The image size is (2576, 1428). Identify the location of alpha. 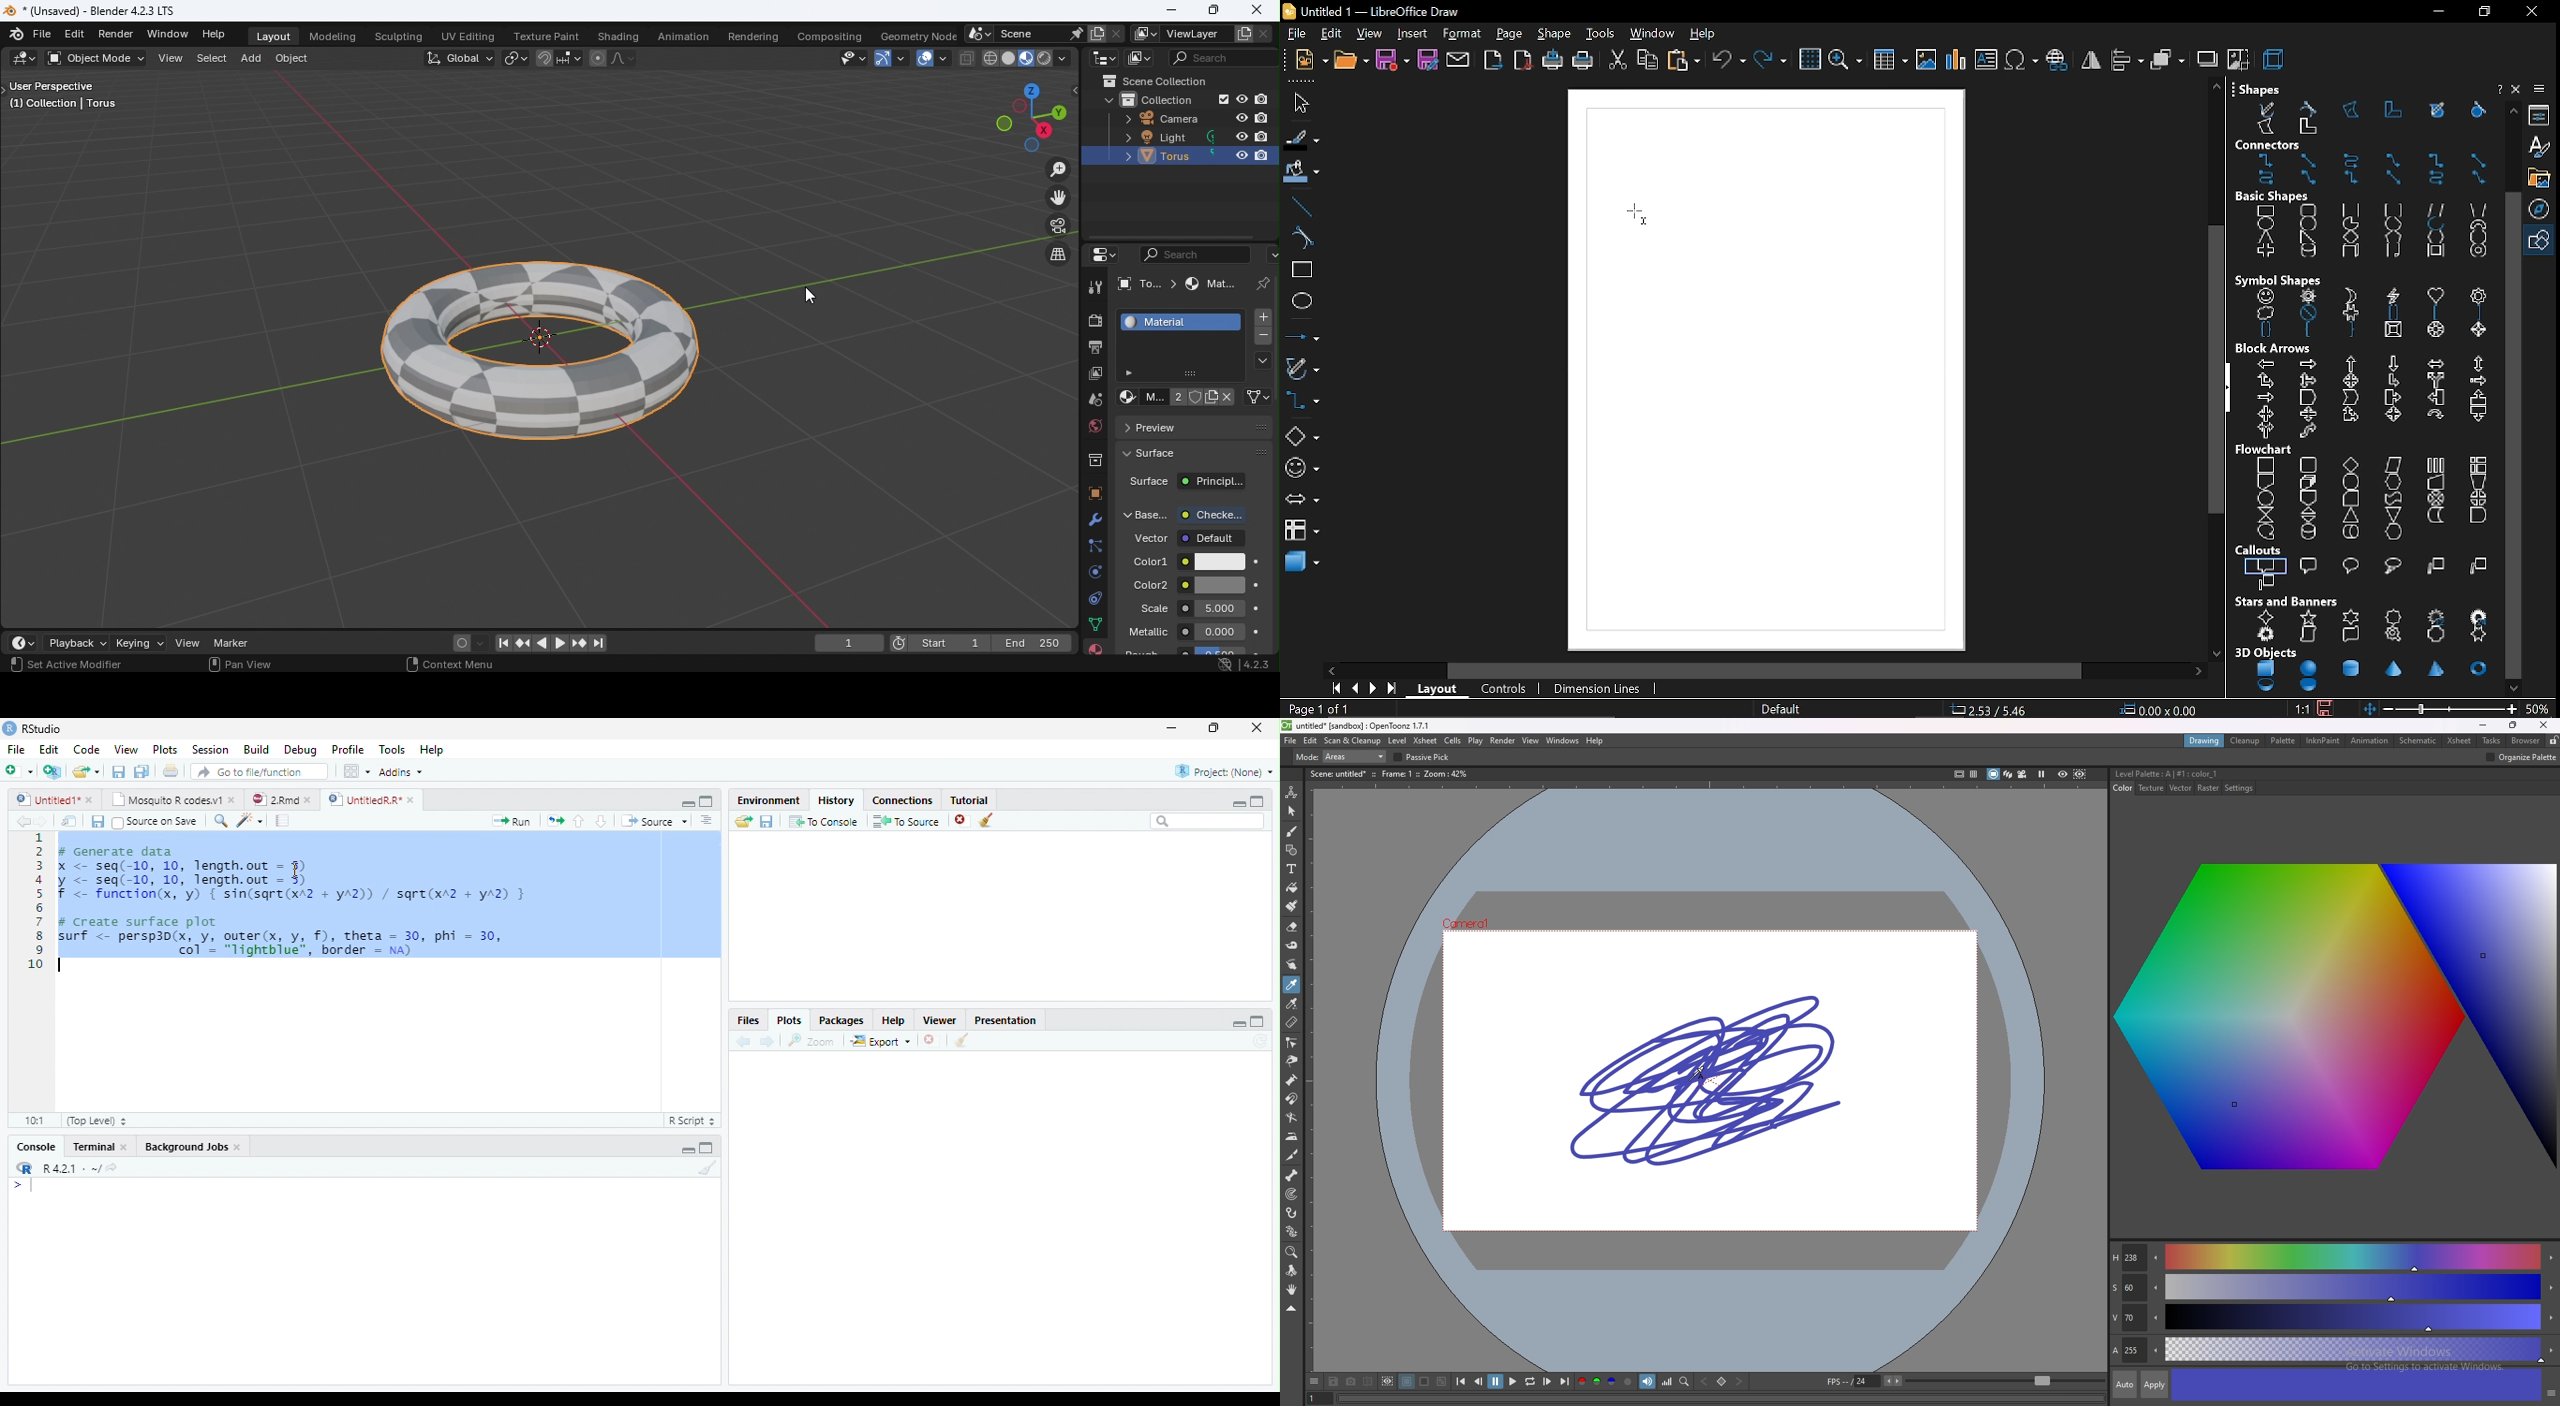
(2334, 1349).